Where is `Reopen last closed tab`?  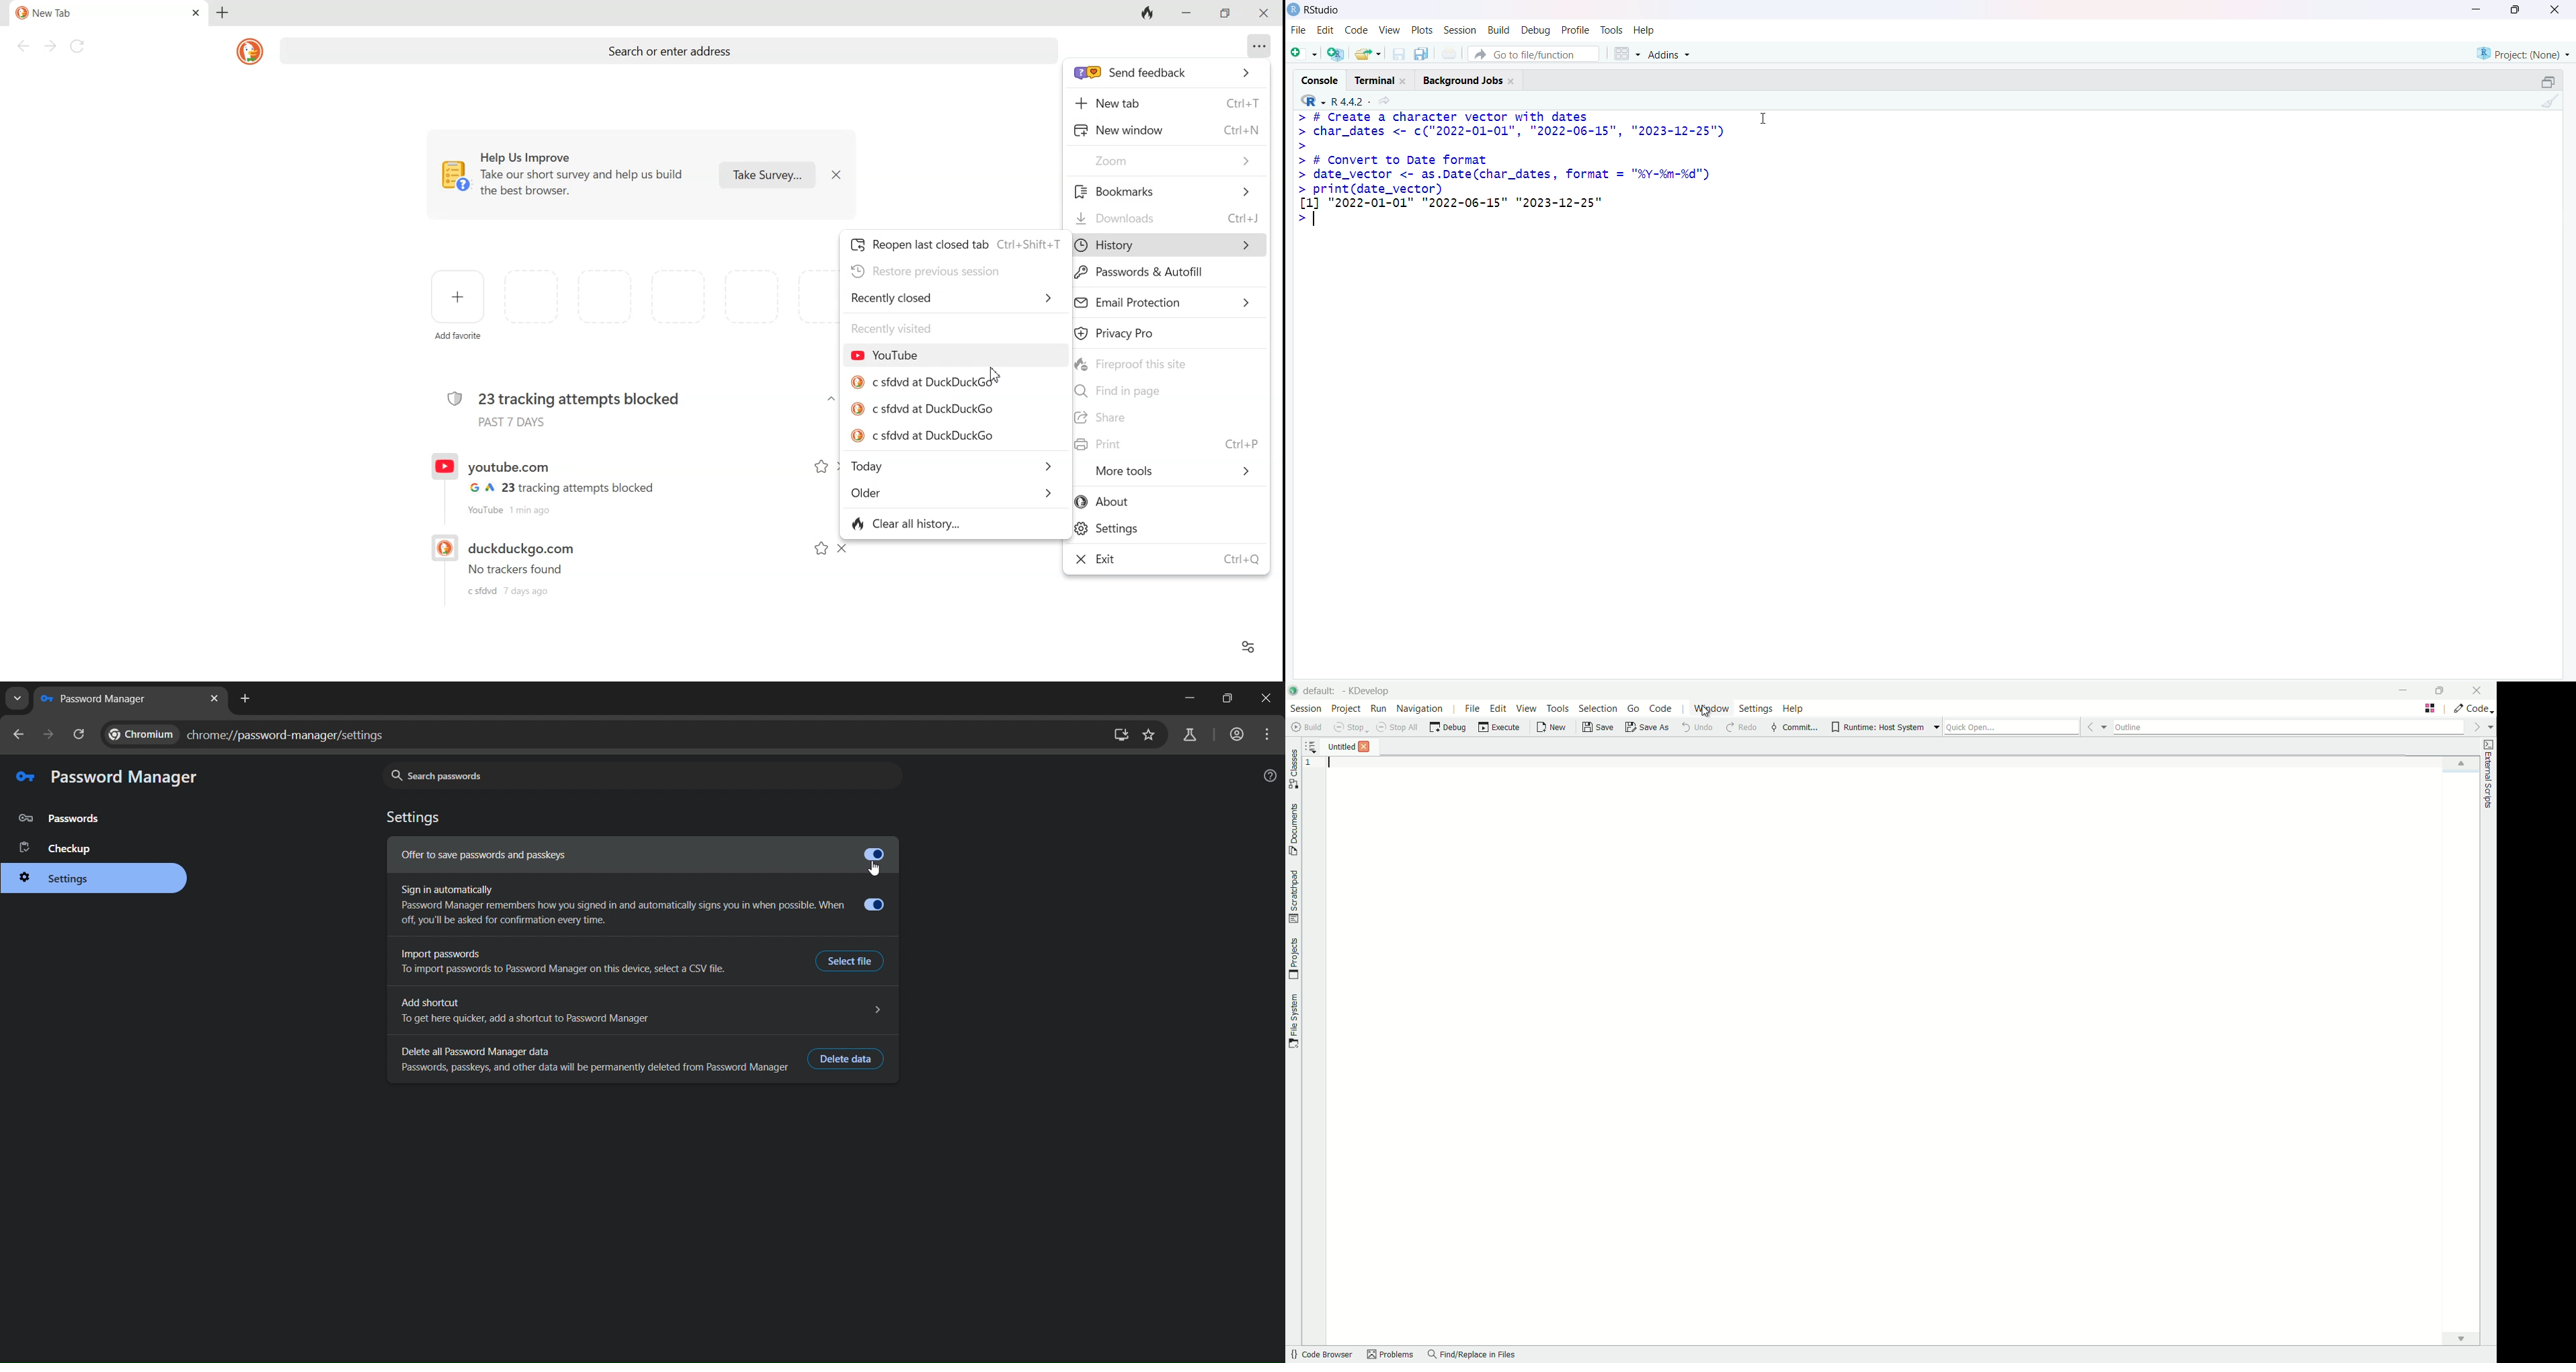
Reopen last closed tab is located at coordinates (940, 244).